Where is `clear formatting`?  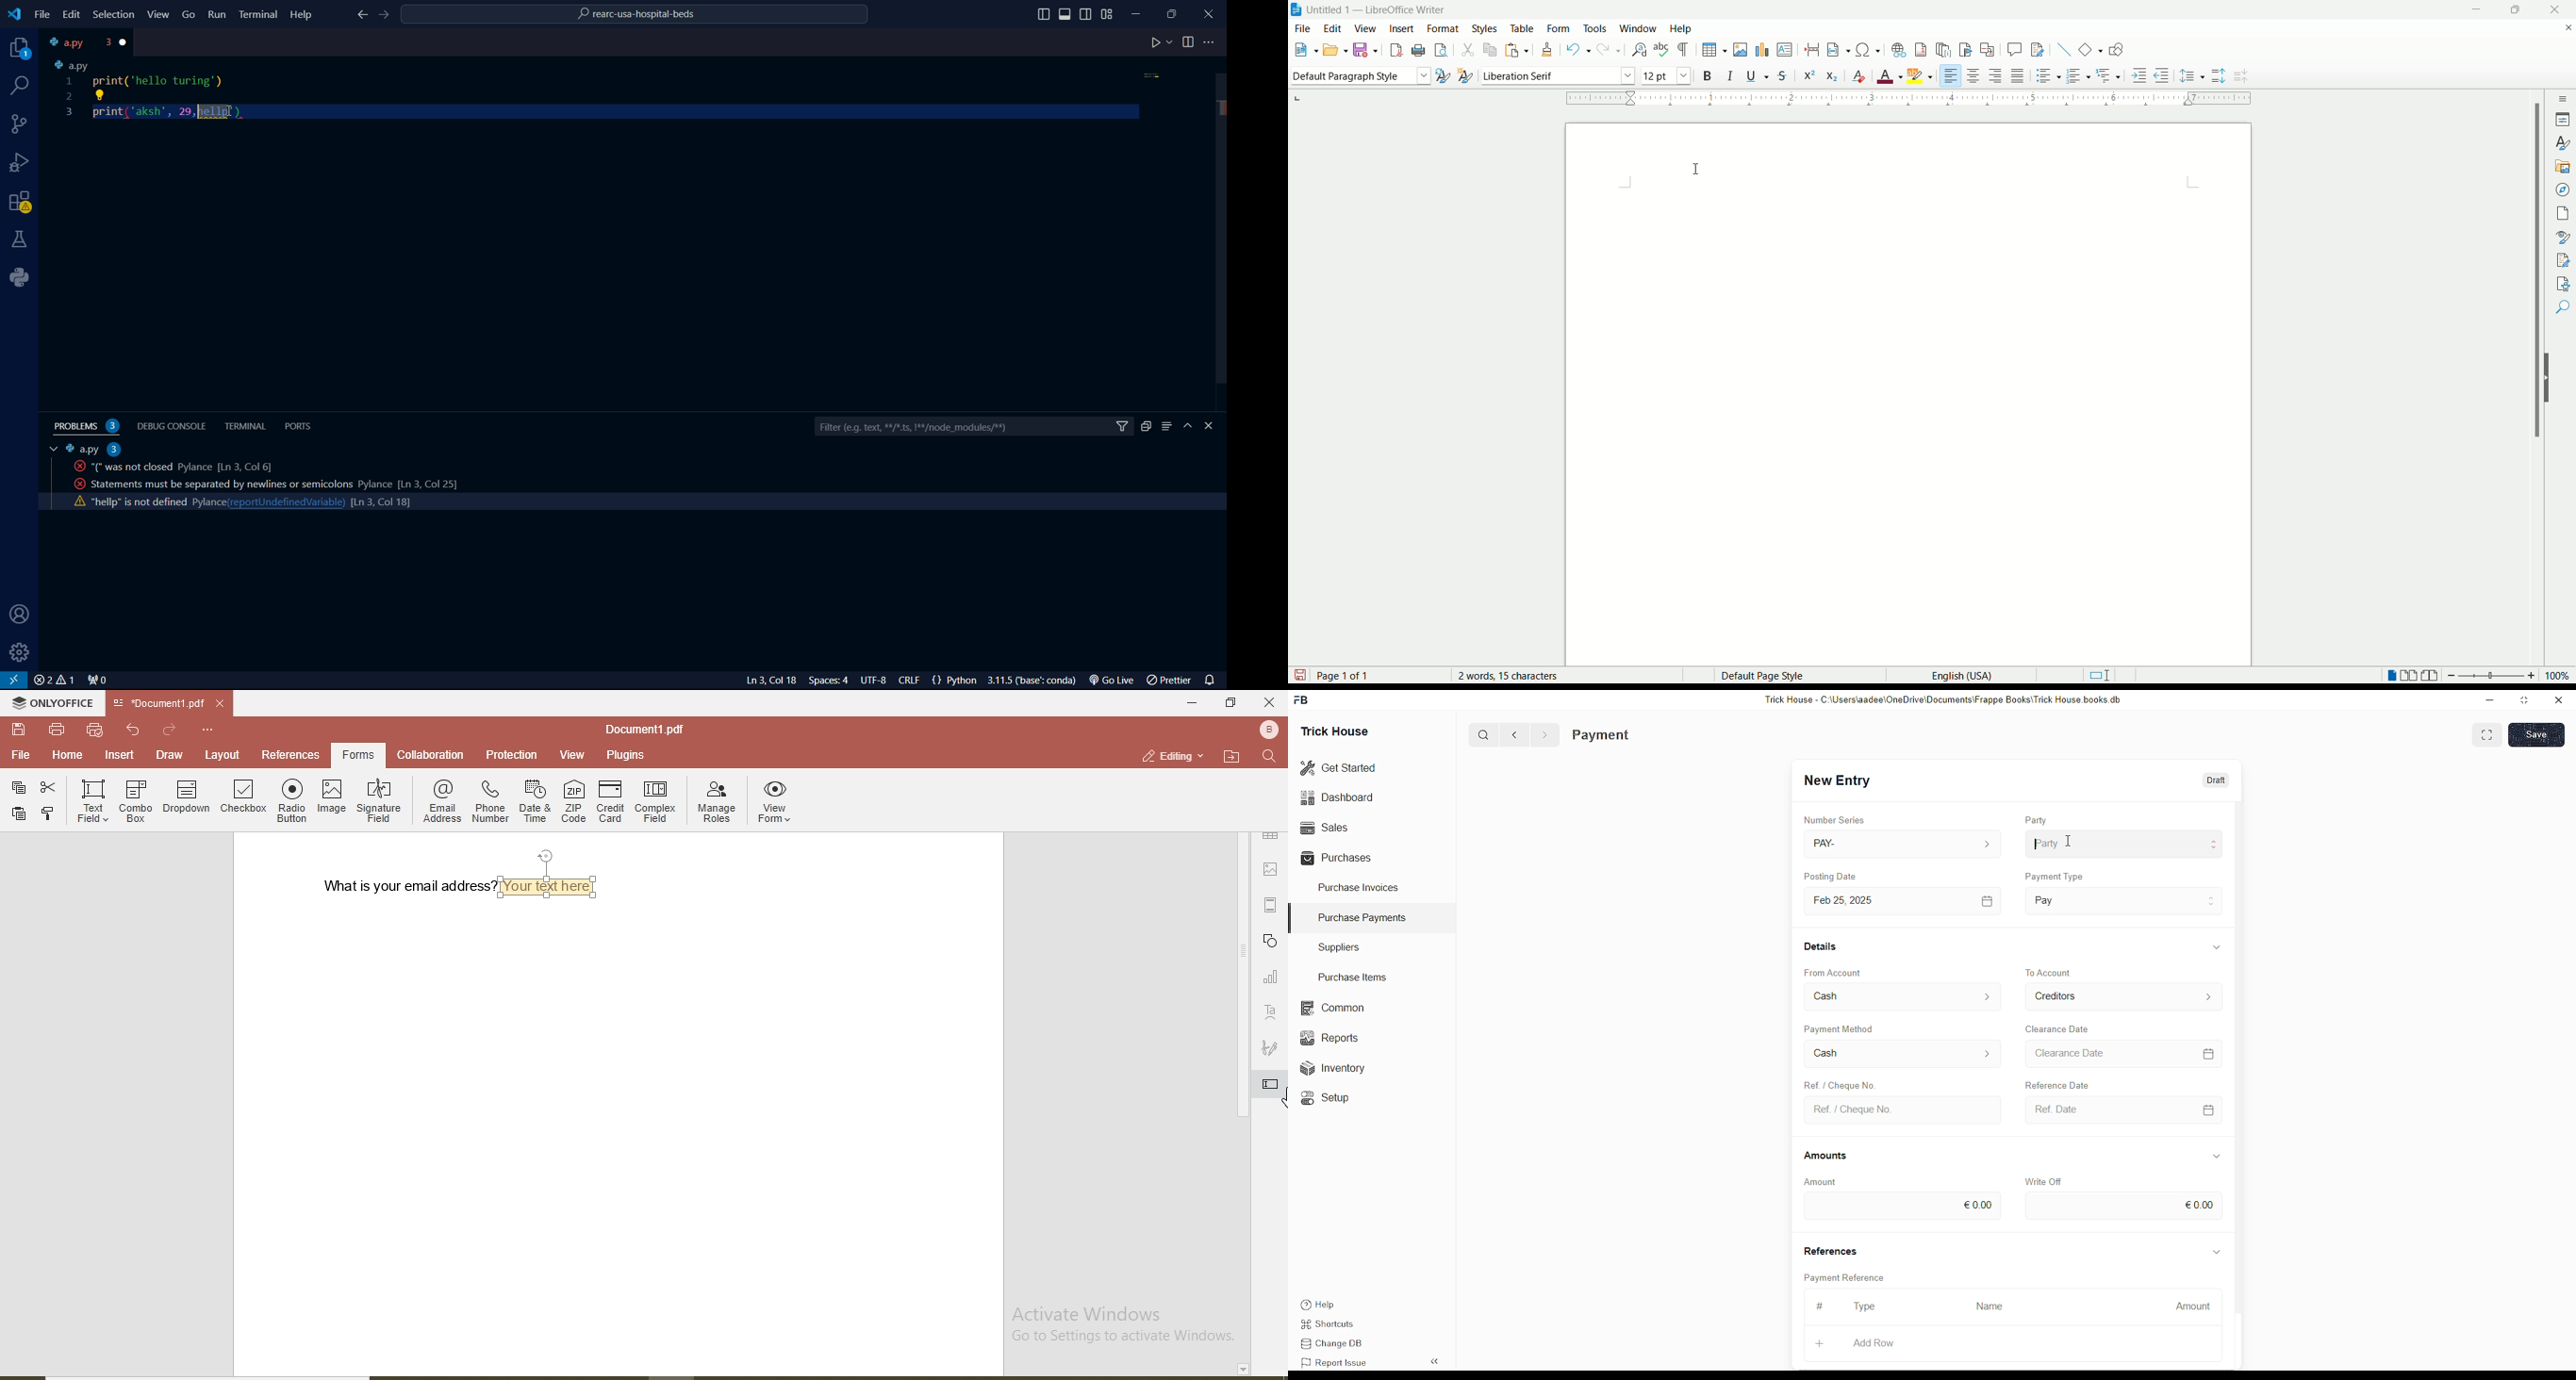 clear formatting is located at coordinates (1860, 76).